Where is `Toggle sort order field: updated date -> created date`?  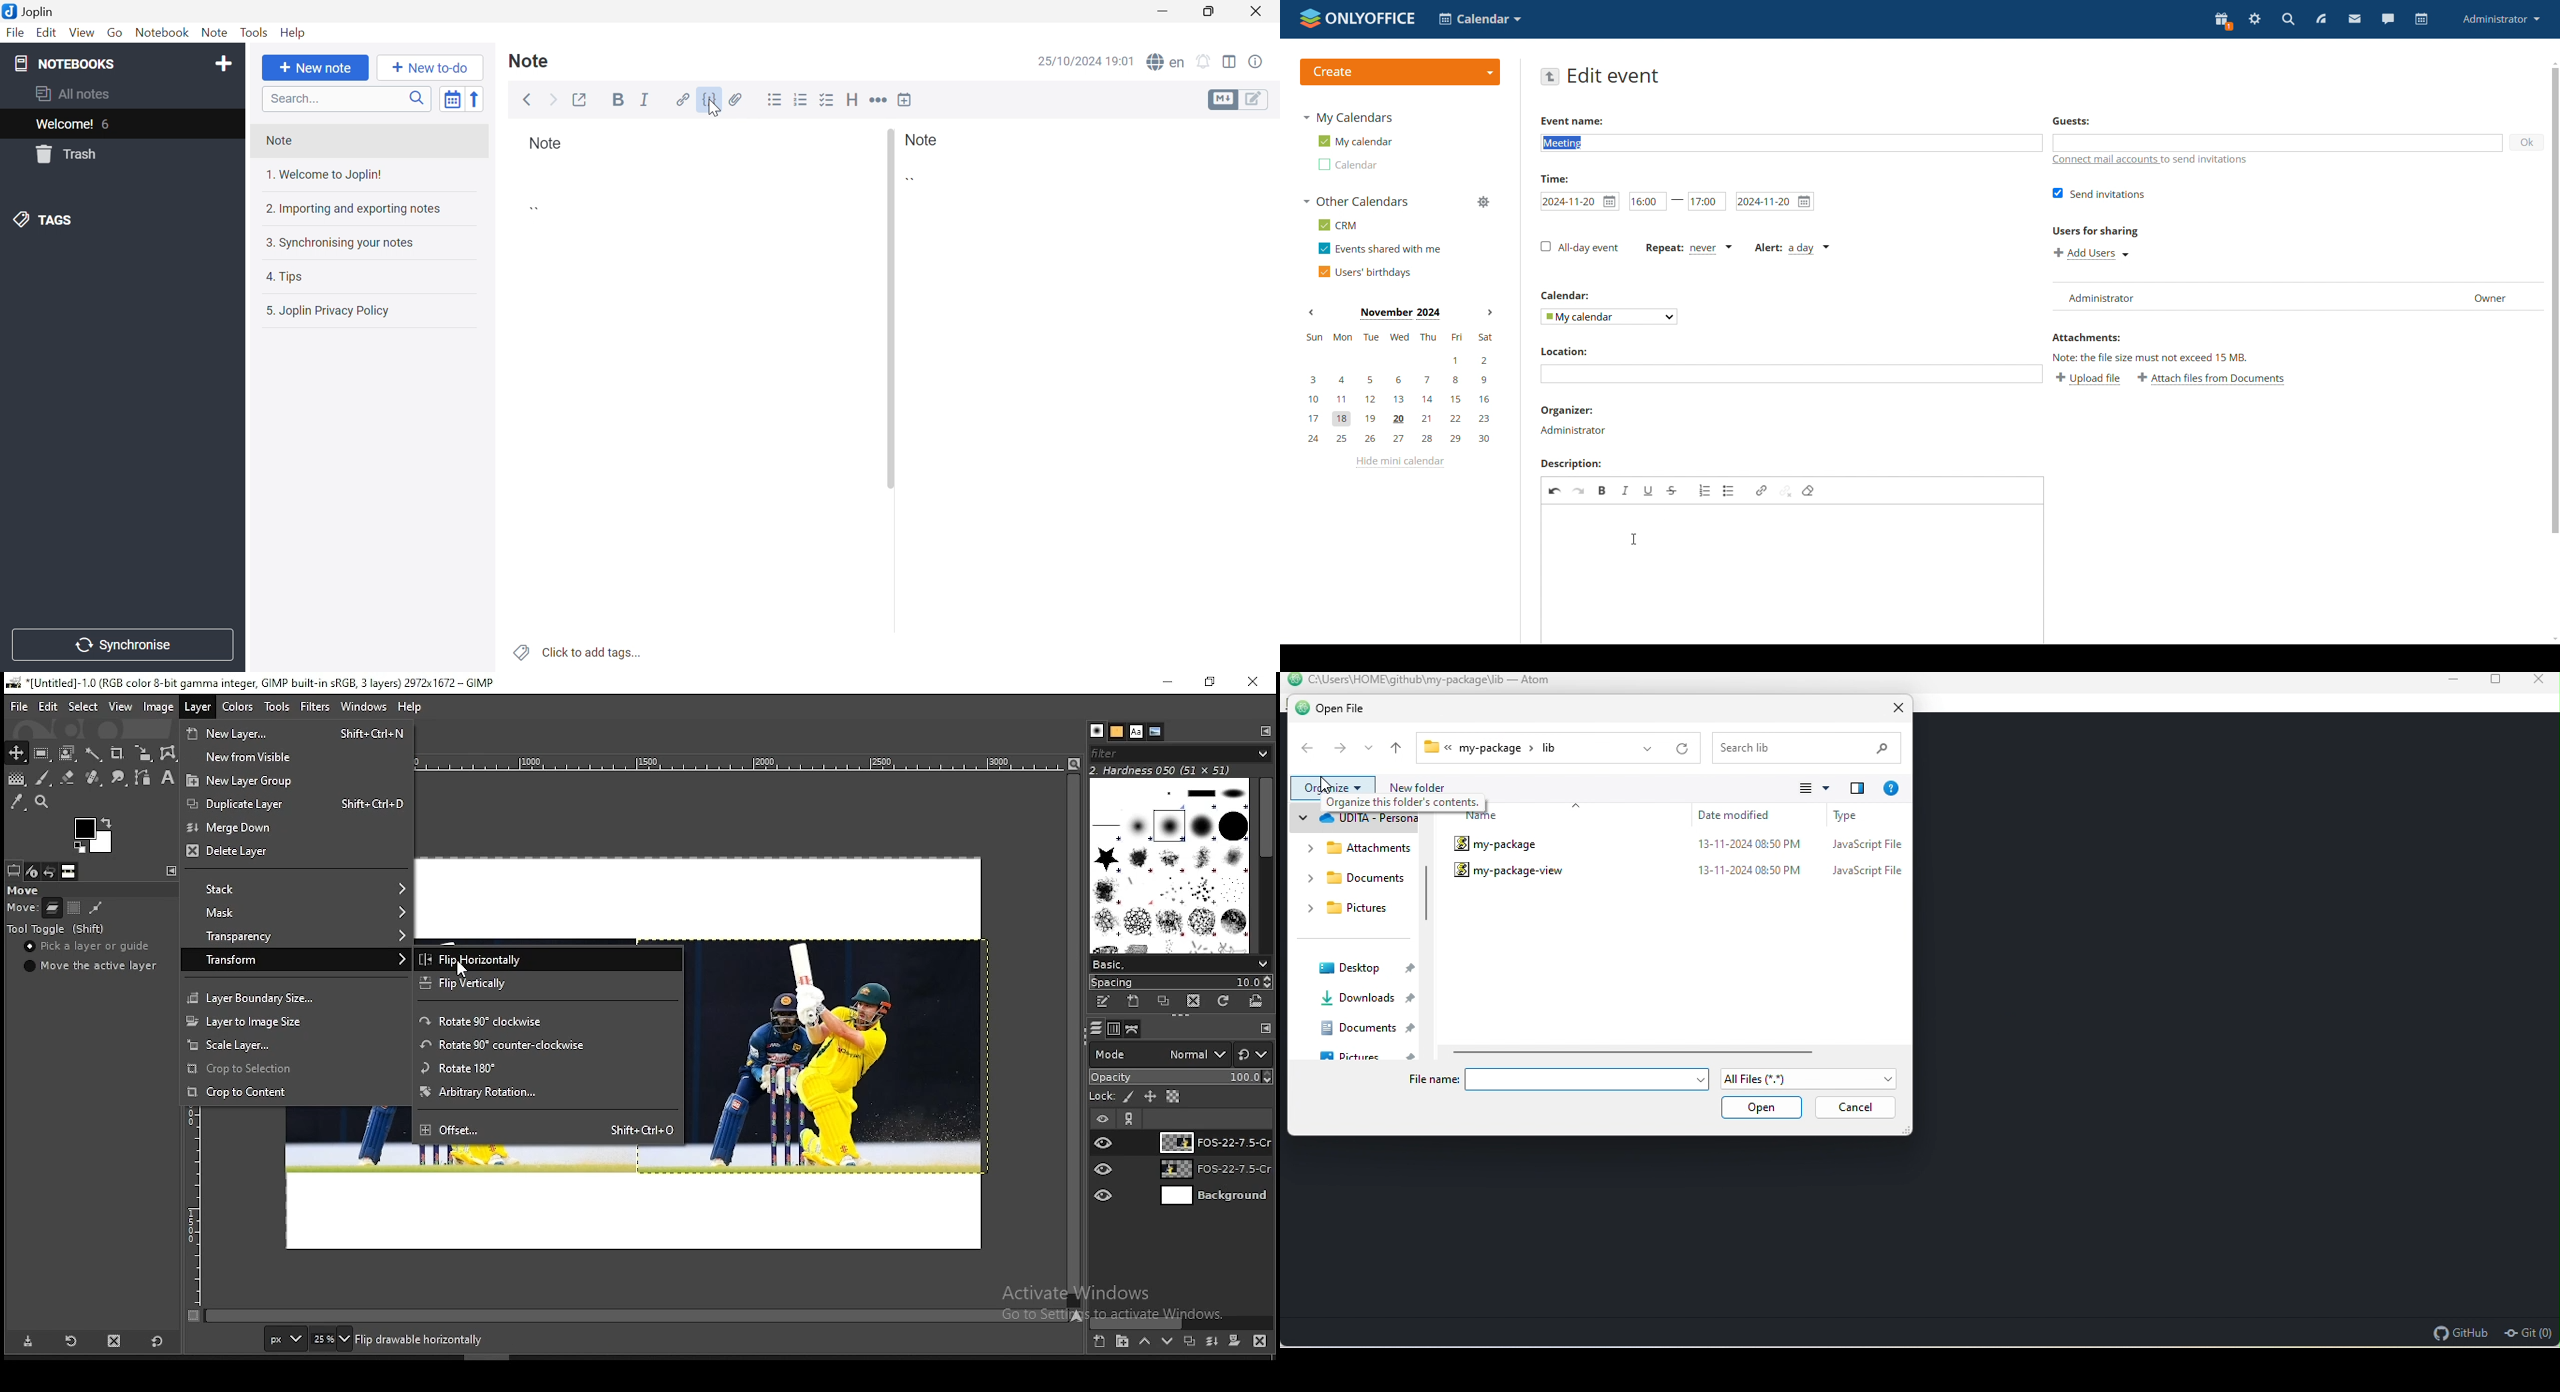 Toggle sort order field: updated date -> created date is located at coordinates (451, 99).